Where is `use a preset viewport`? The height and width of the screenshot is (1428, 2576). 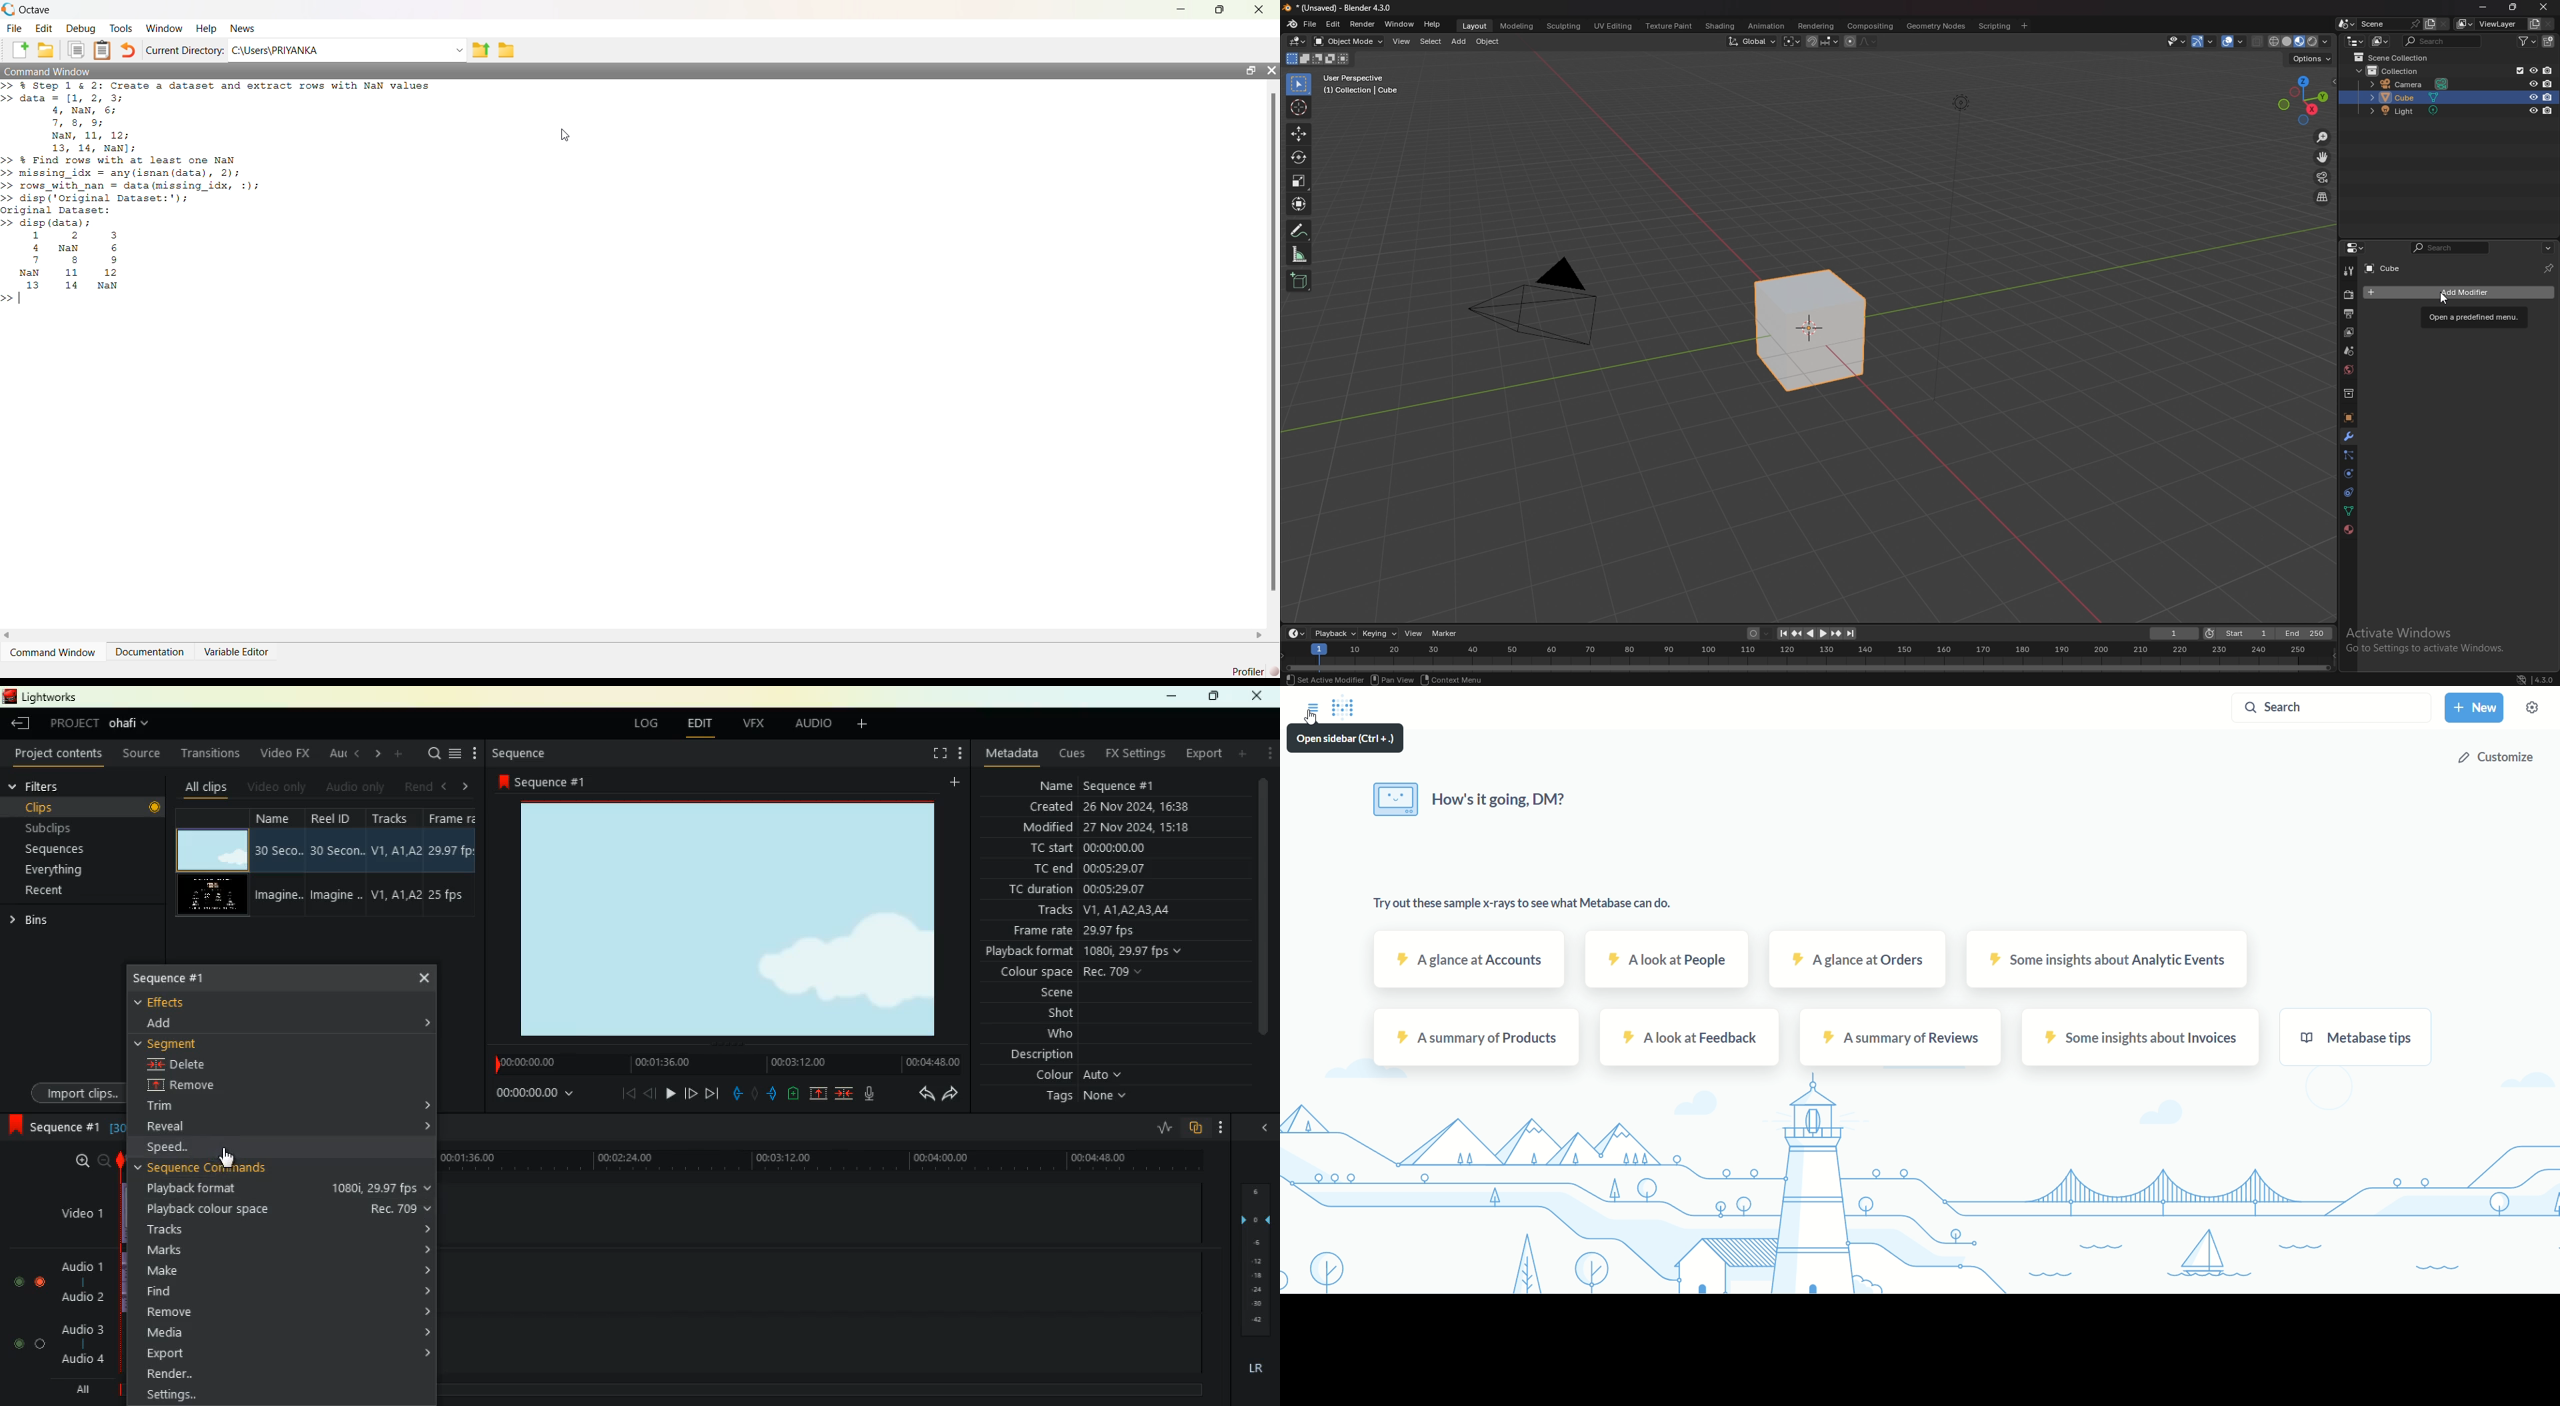 use a preset viewport is located at coordinates (2305, 101).